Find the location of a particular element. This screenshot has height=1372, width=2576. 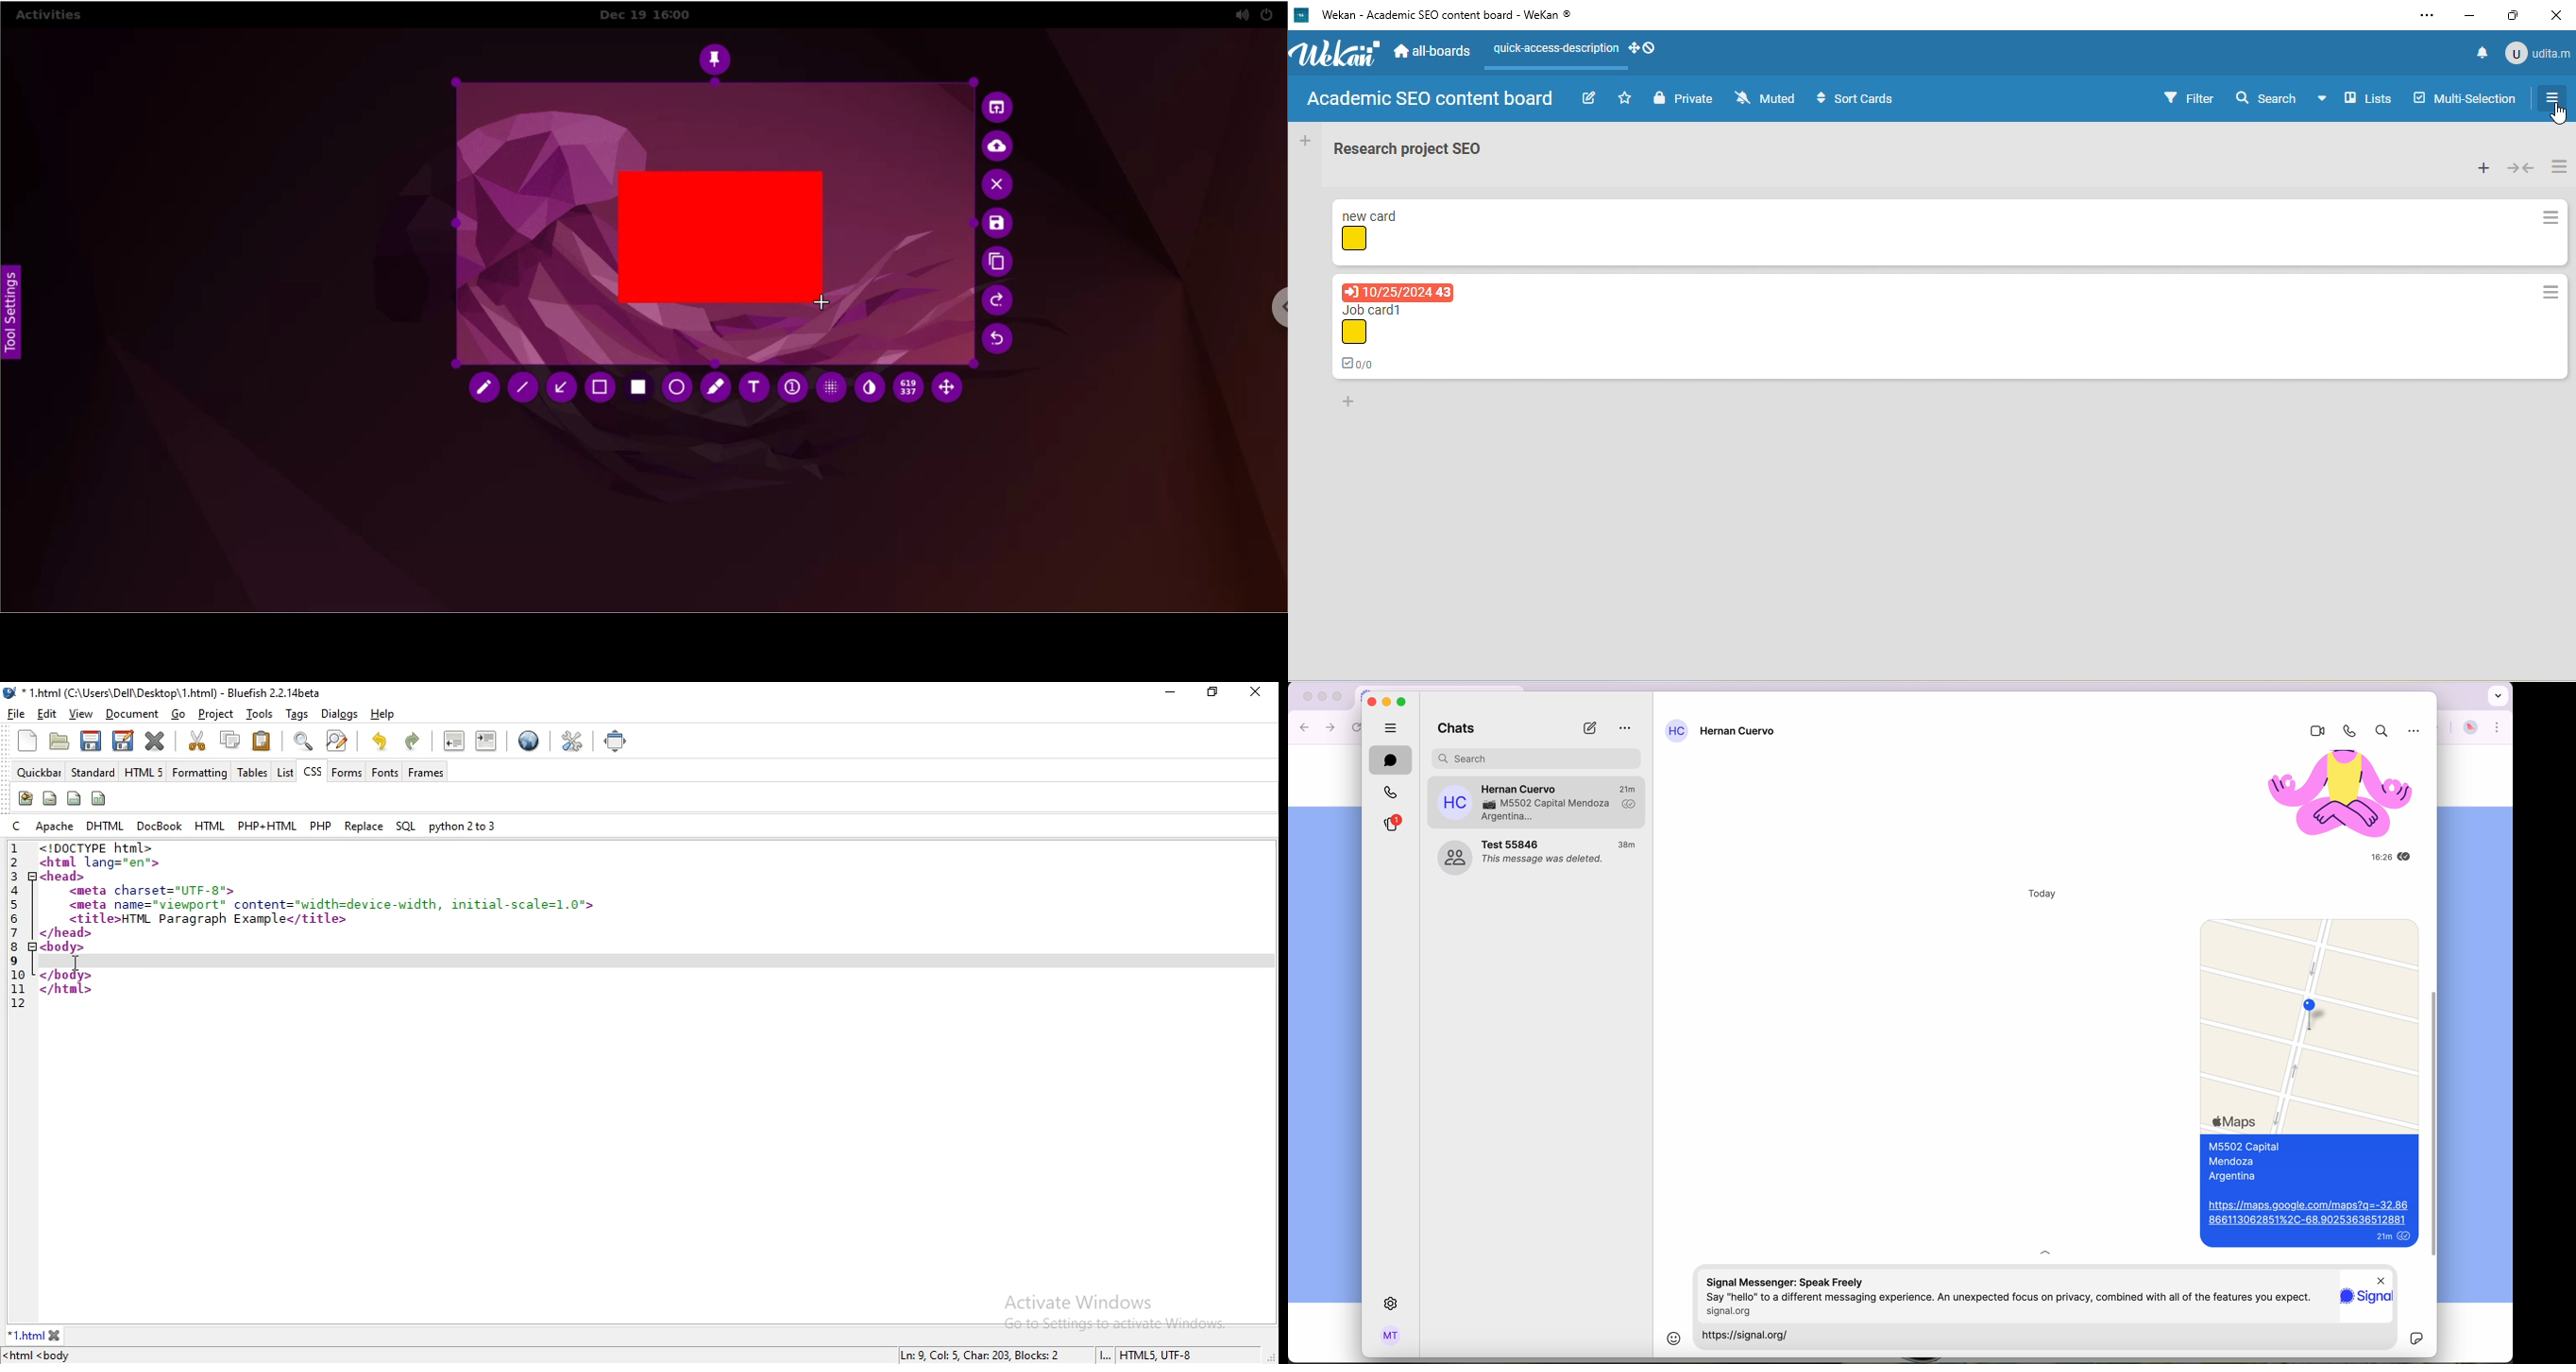

sticker is located at coordinates (2416, 1339).